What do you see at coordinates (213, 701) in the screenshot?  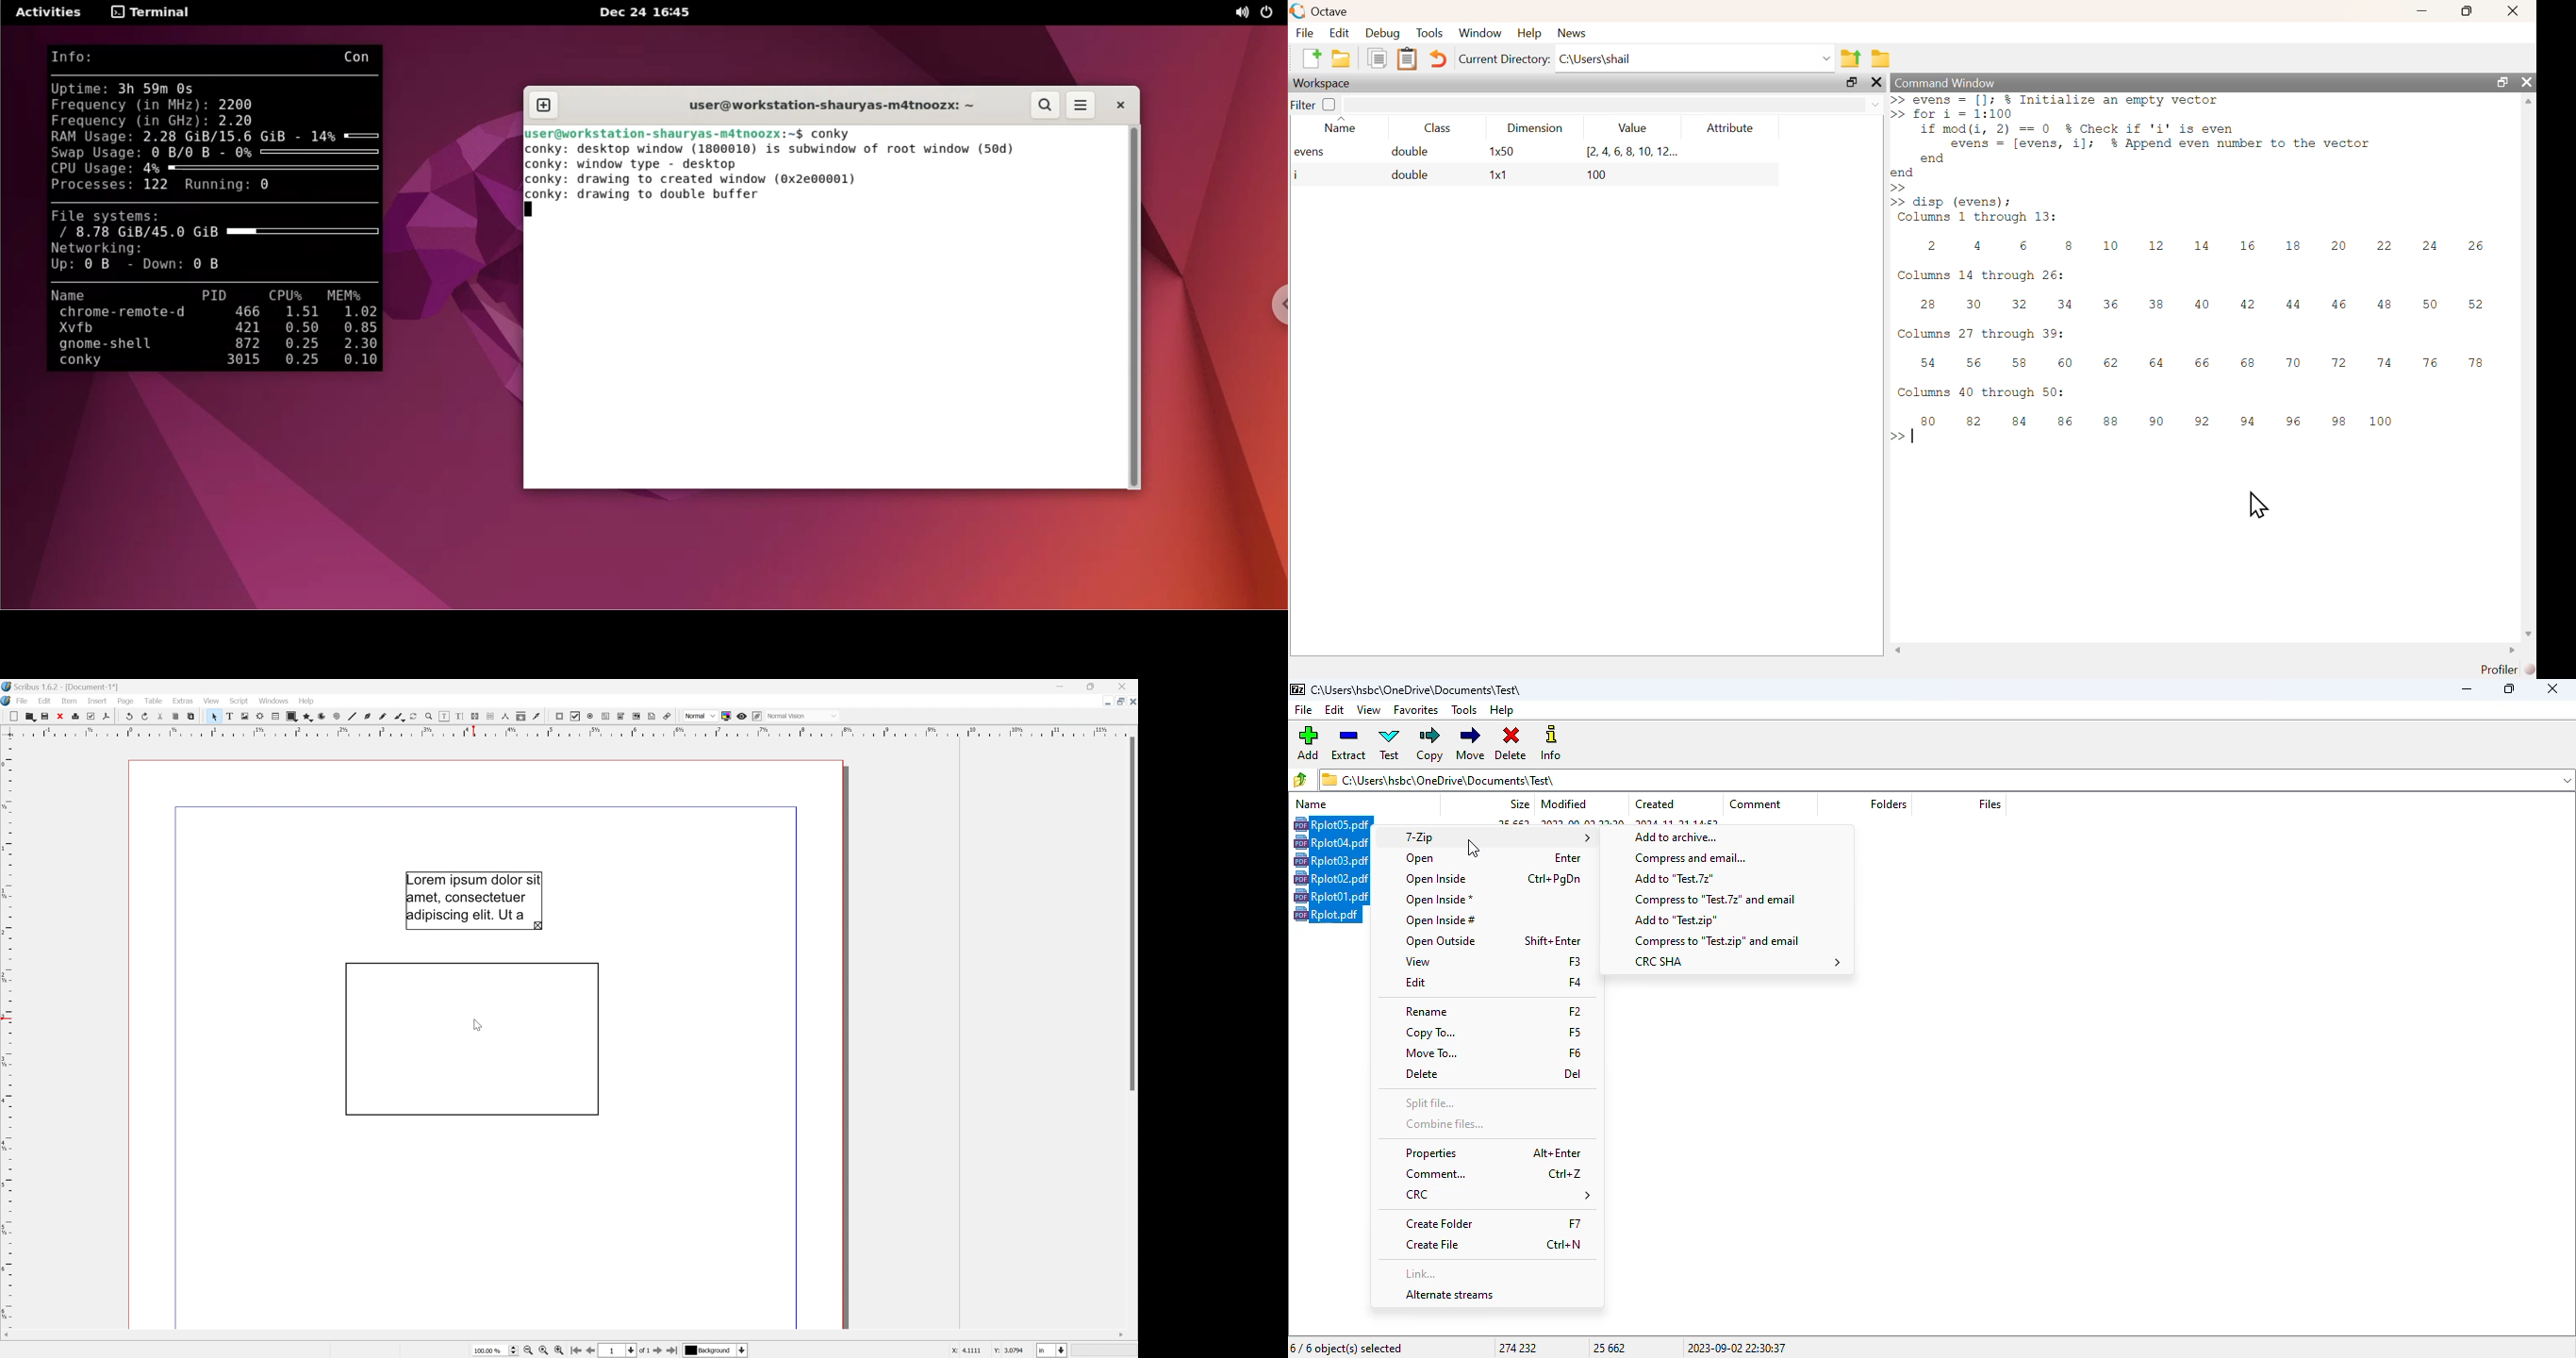 I see `View` at bounding box center [213, 701].